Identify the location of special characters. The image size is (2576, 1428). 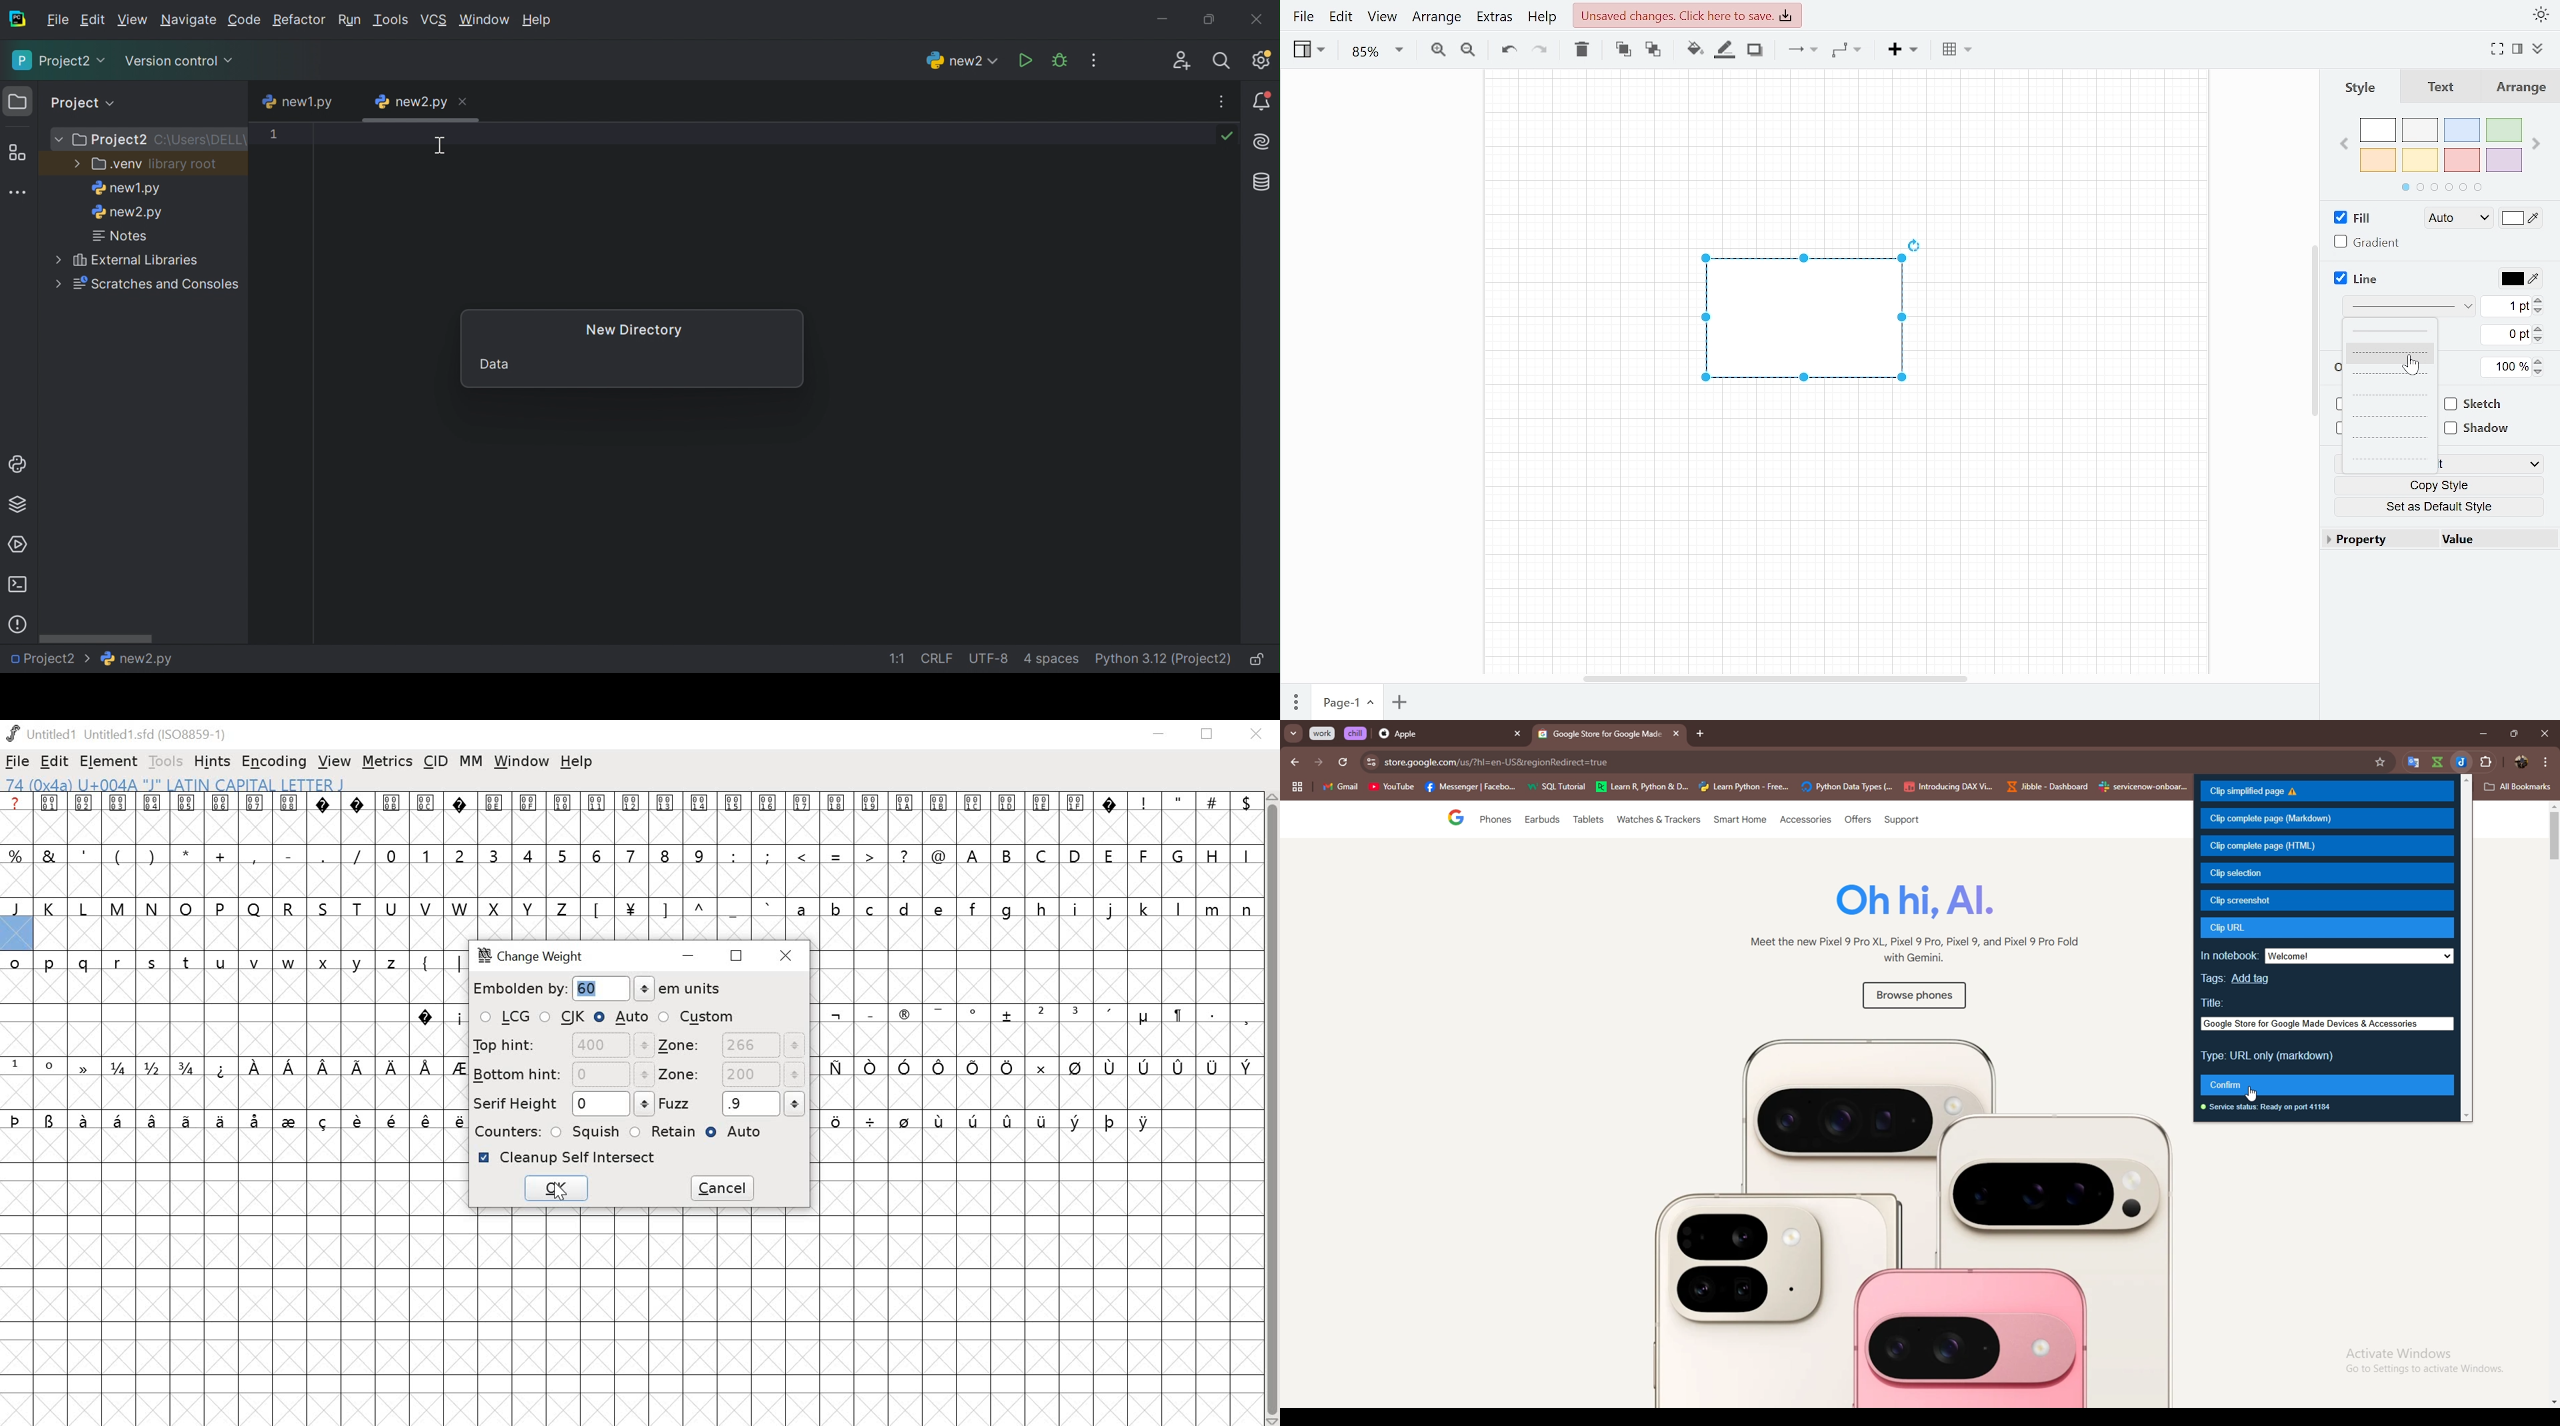
(1190, 803).